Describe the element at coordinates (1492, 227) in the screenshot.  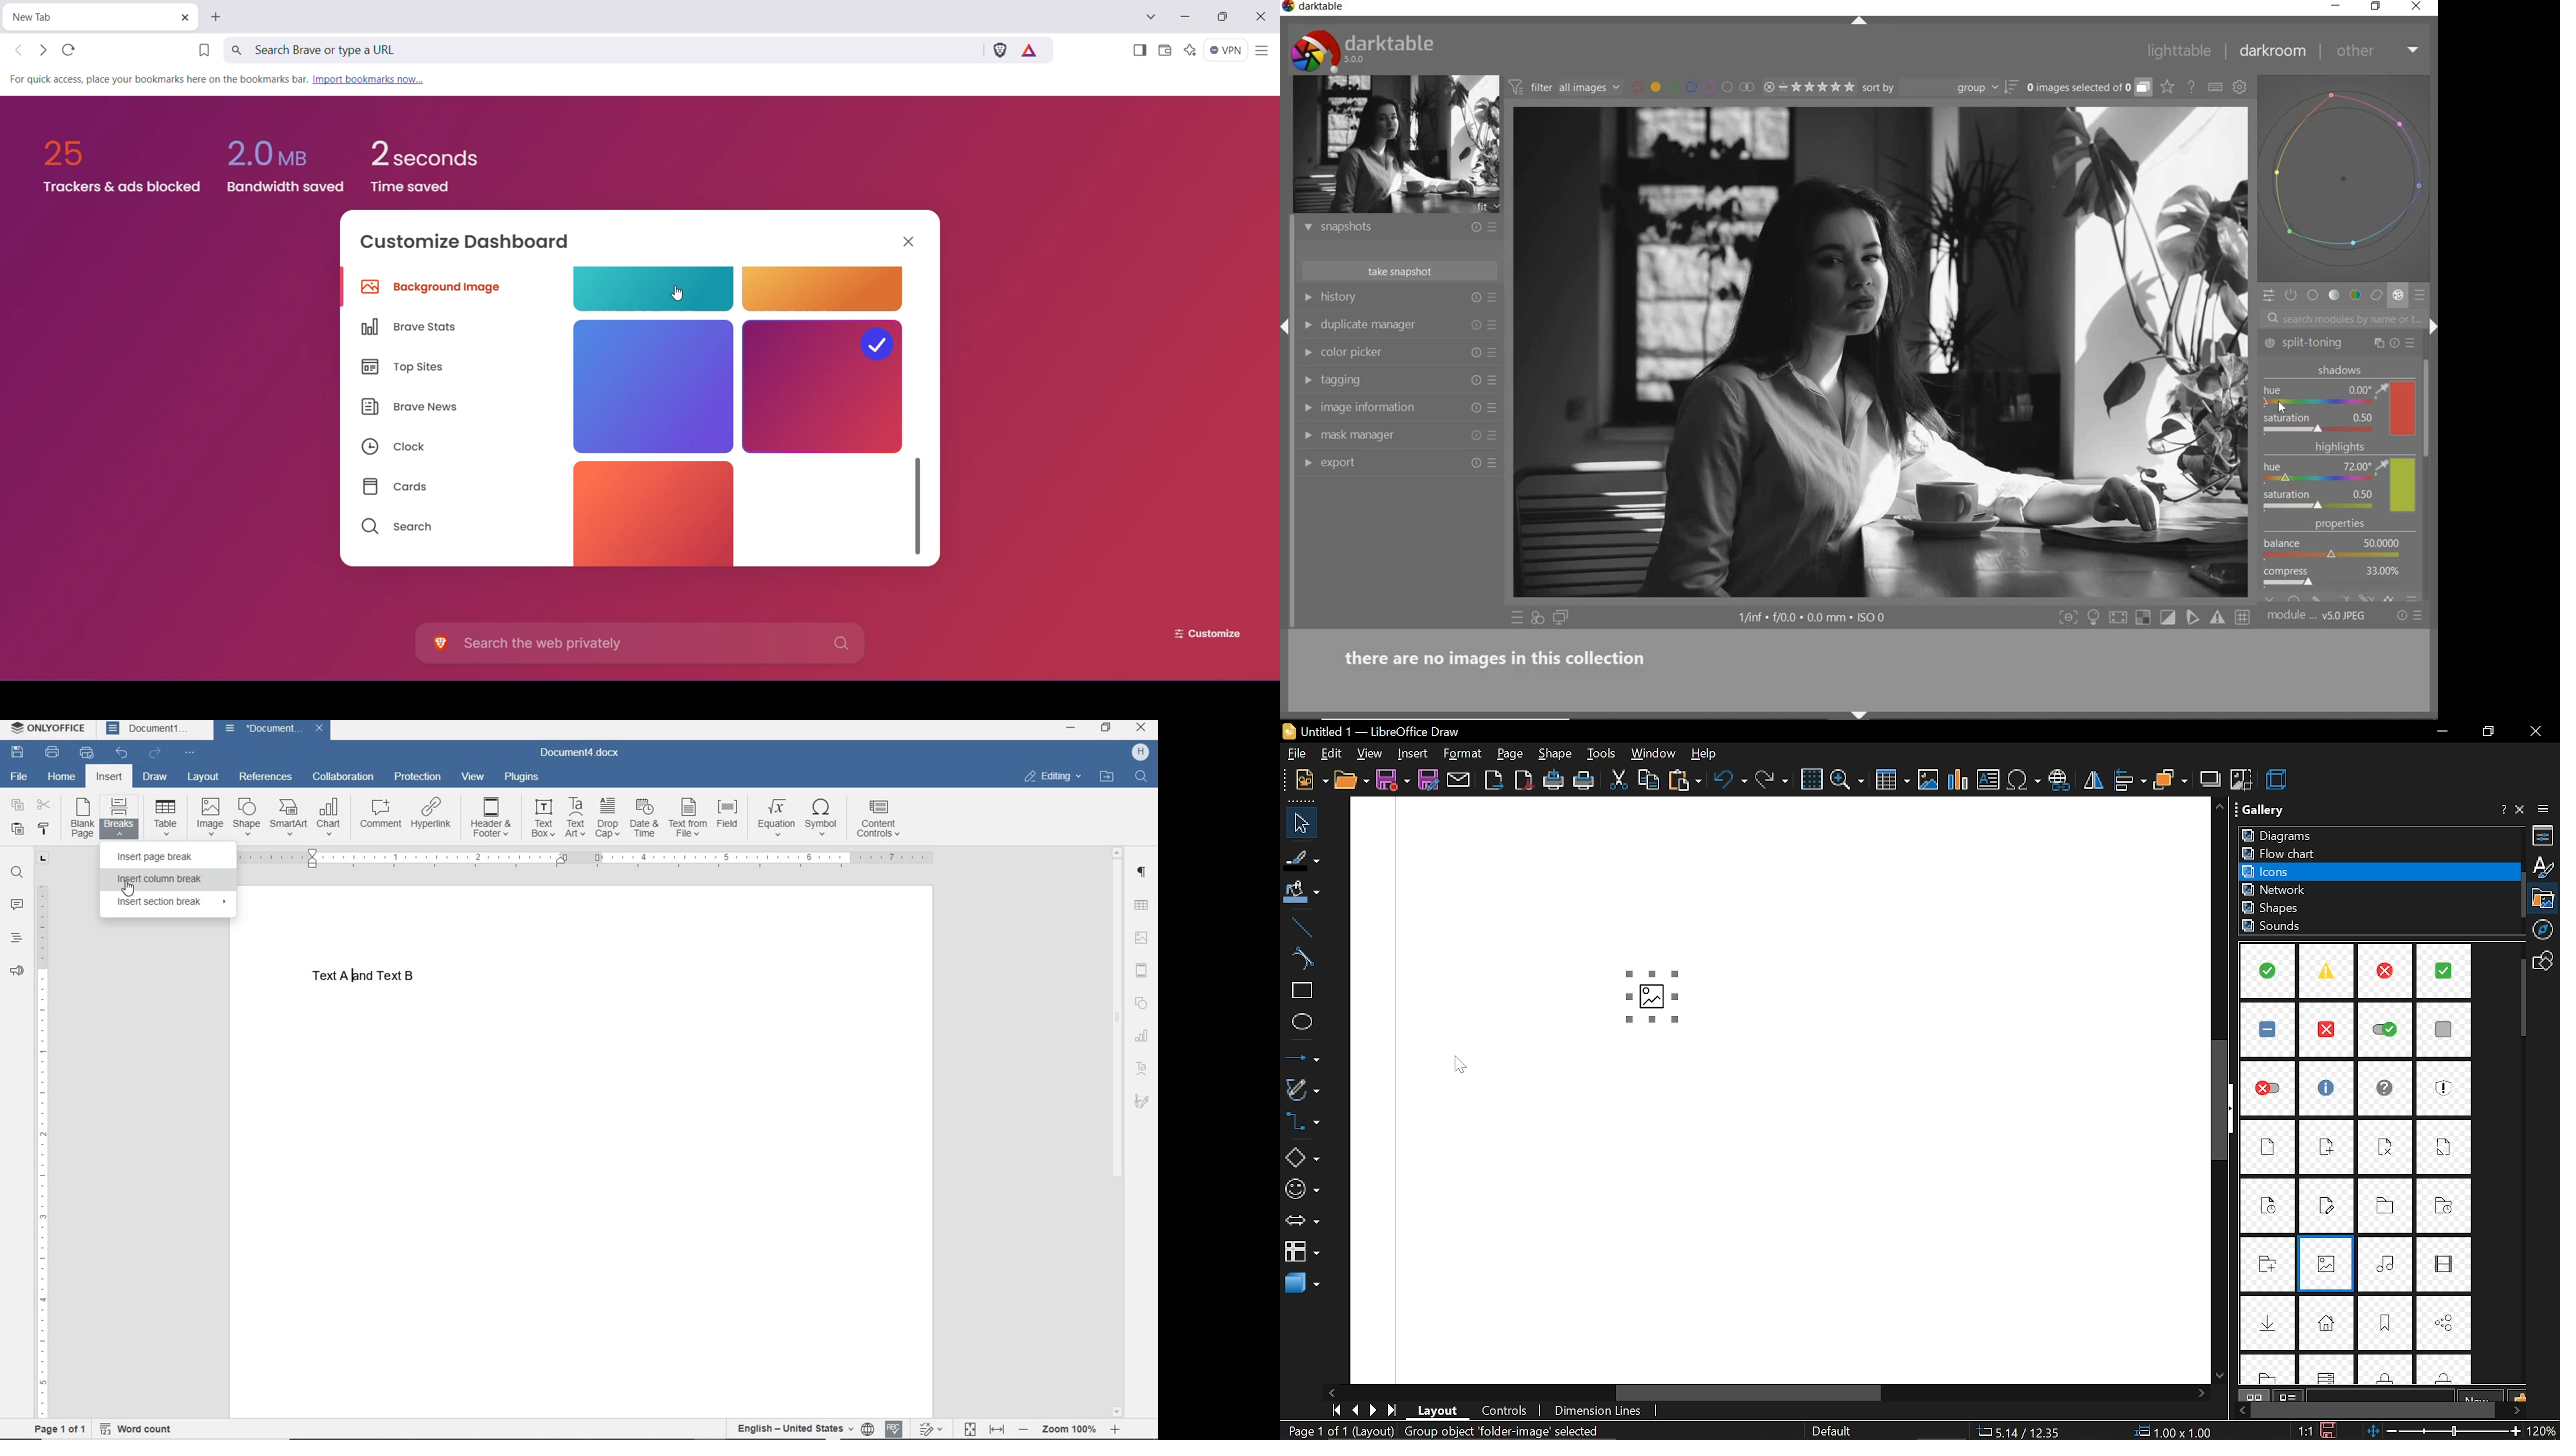
I see `presets and preferences` at that location.